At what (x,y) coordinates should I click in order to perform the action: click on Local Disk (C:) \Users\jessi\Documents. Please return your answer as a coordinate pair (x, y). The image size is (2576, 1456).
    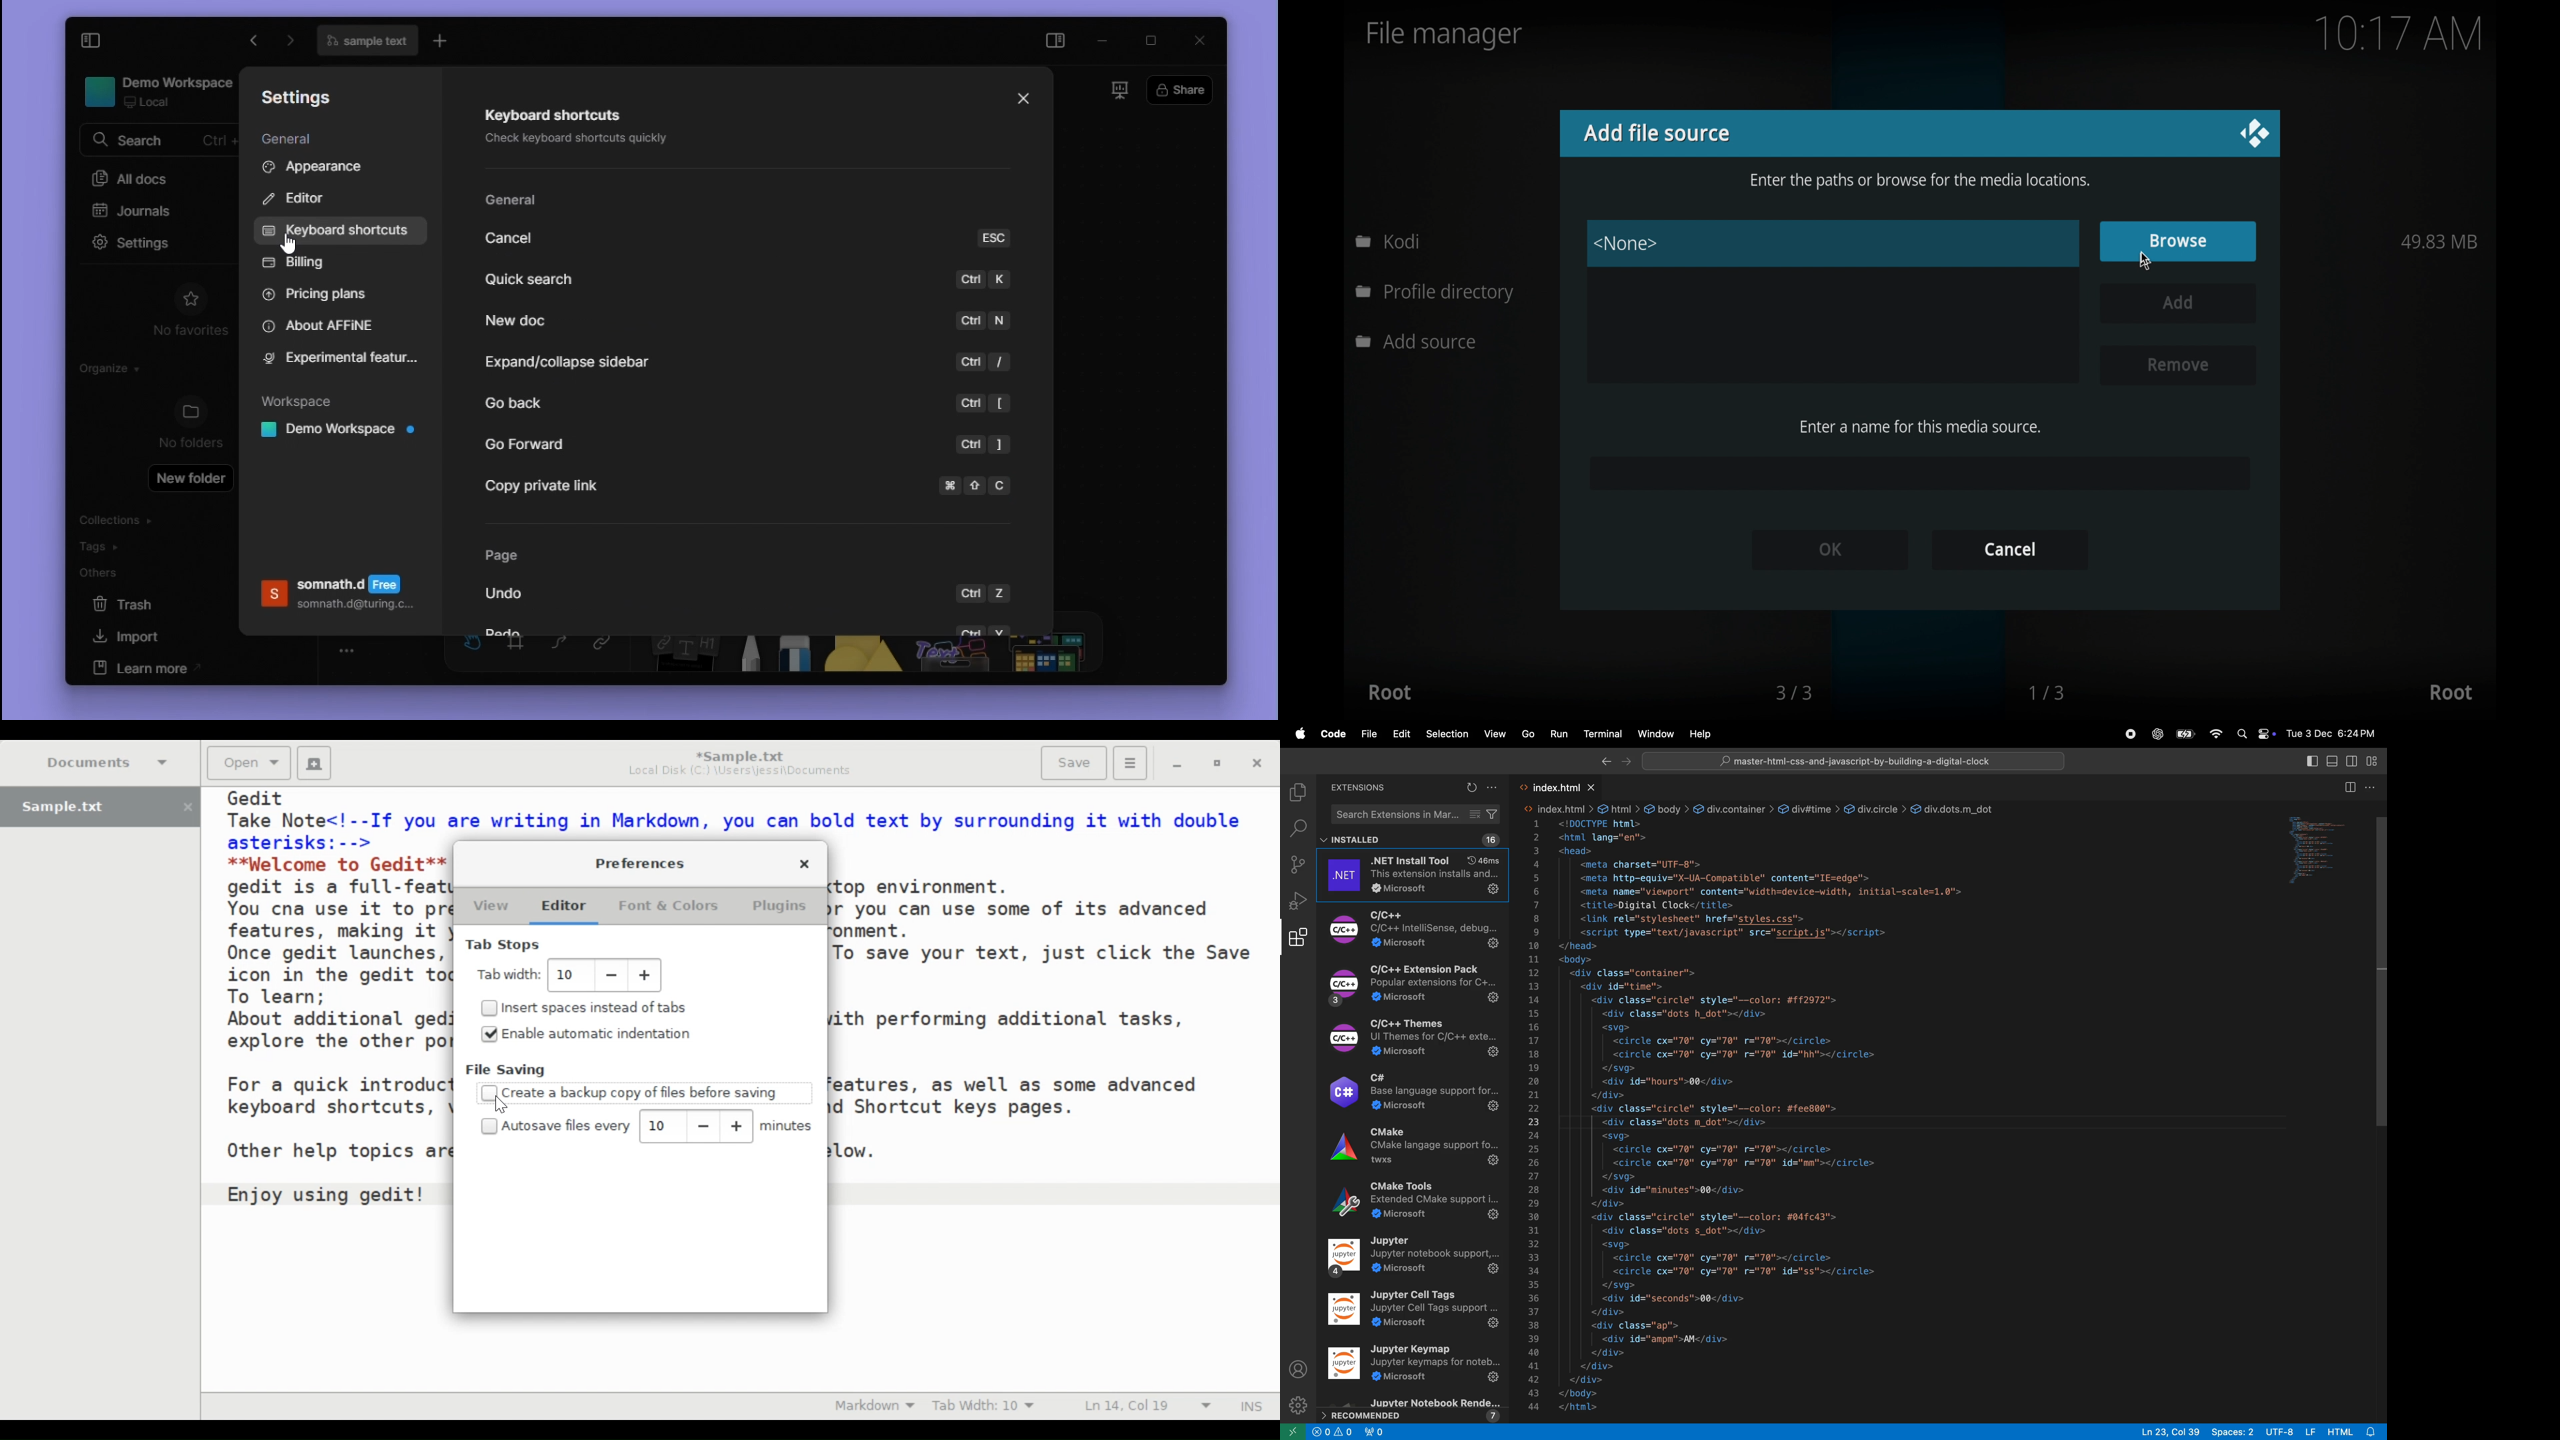
    Looking at the image, I should click on (739, 773).